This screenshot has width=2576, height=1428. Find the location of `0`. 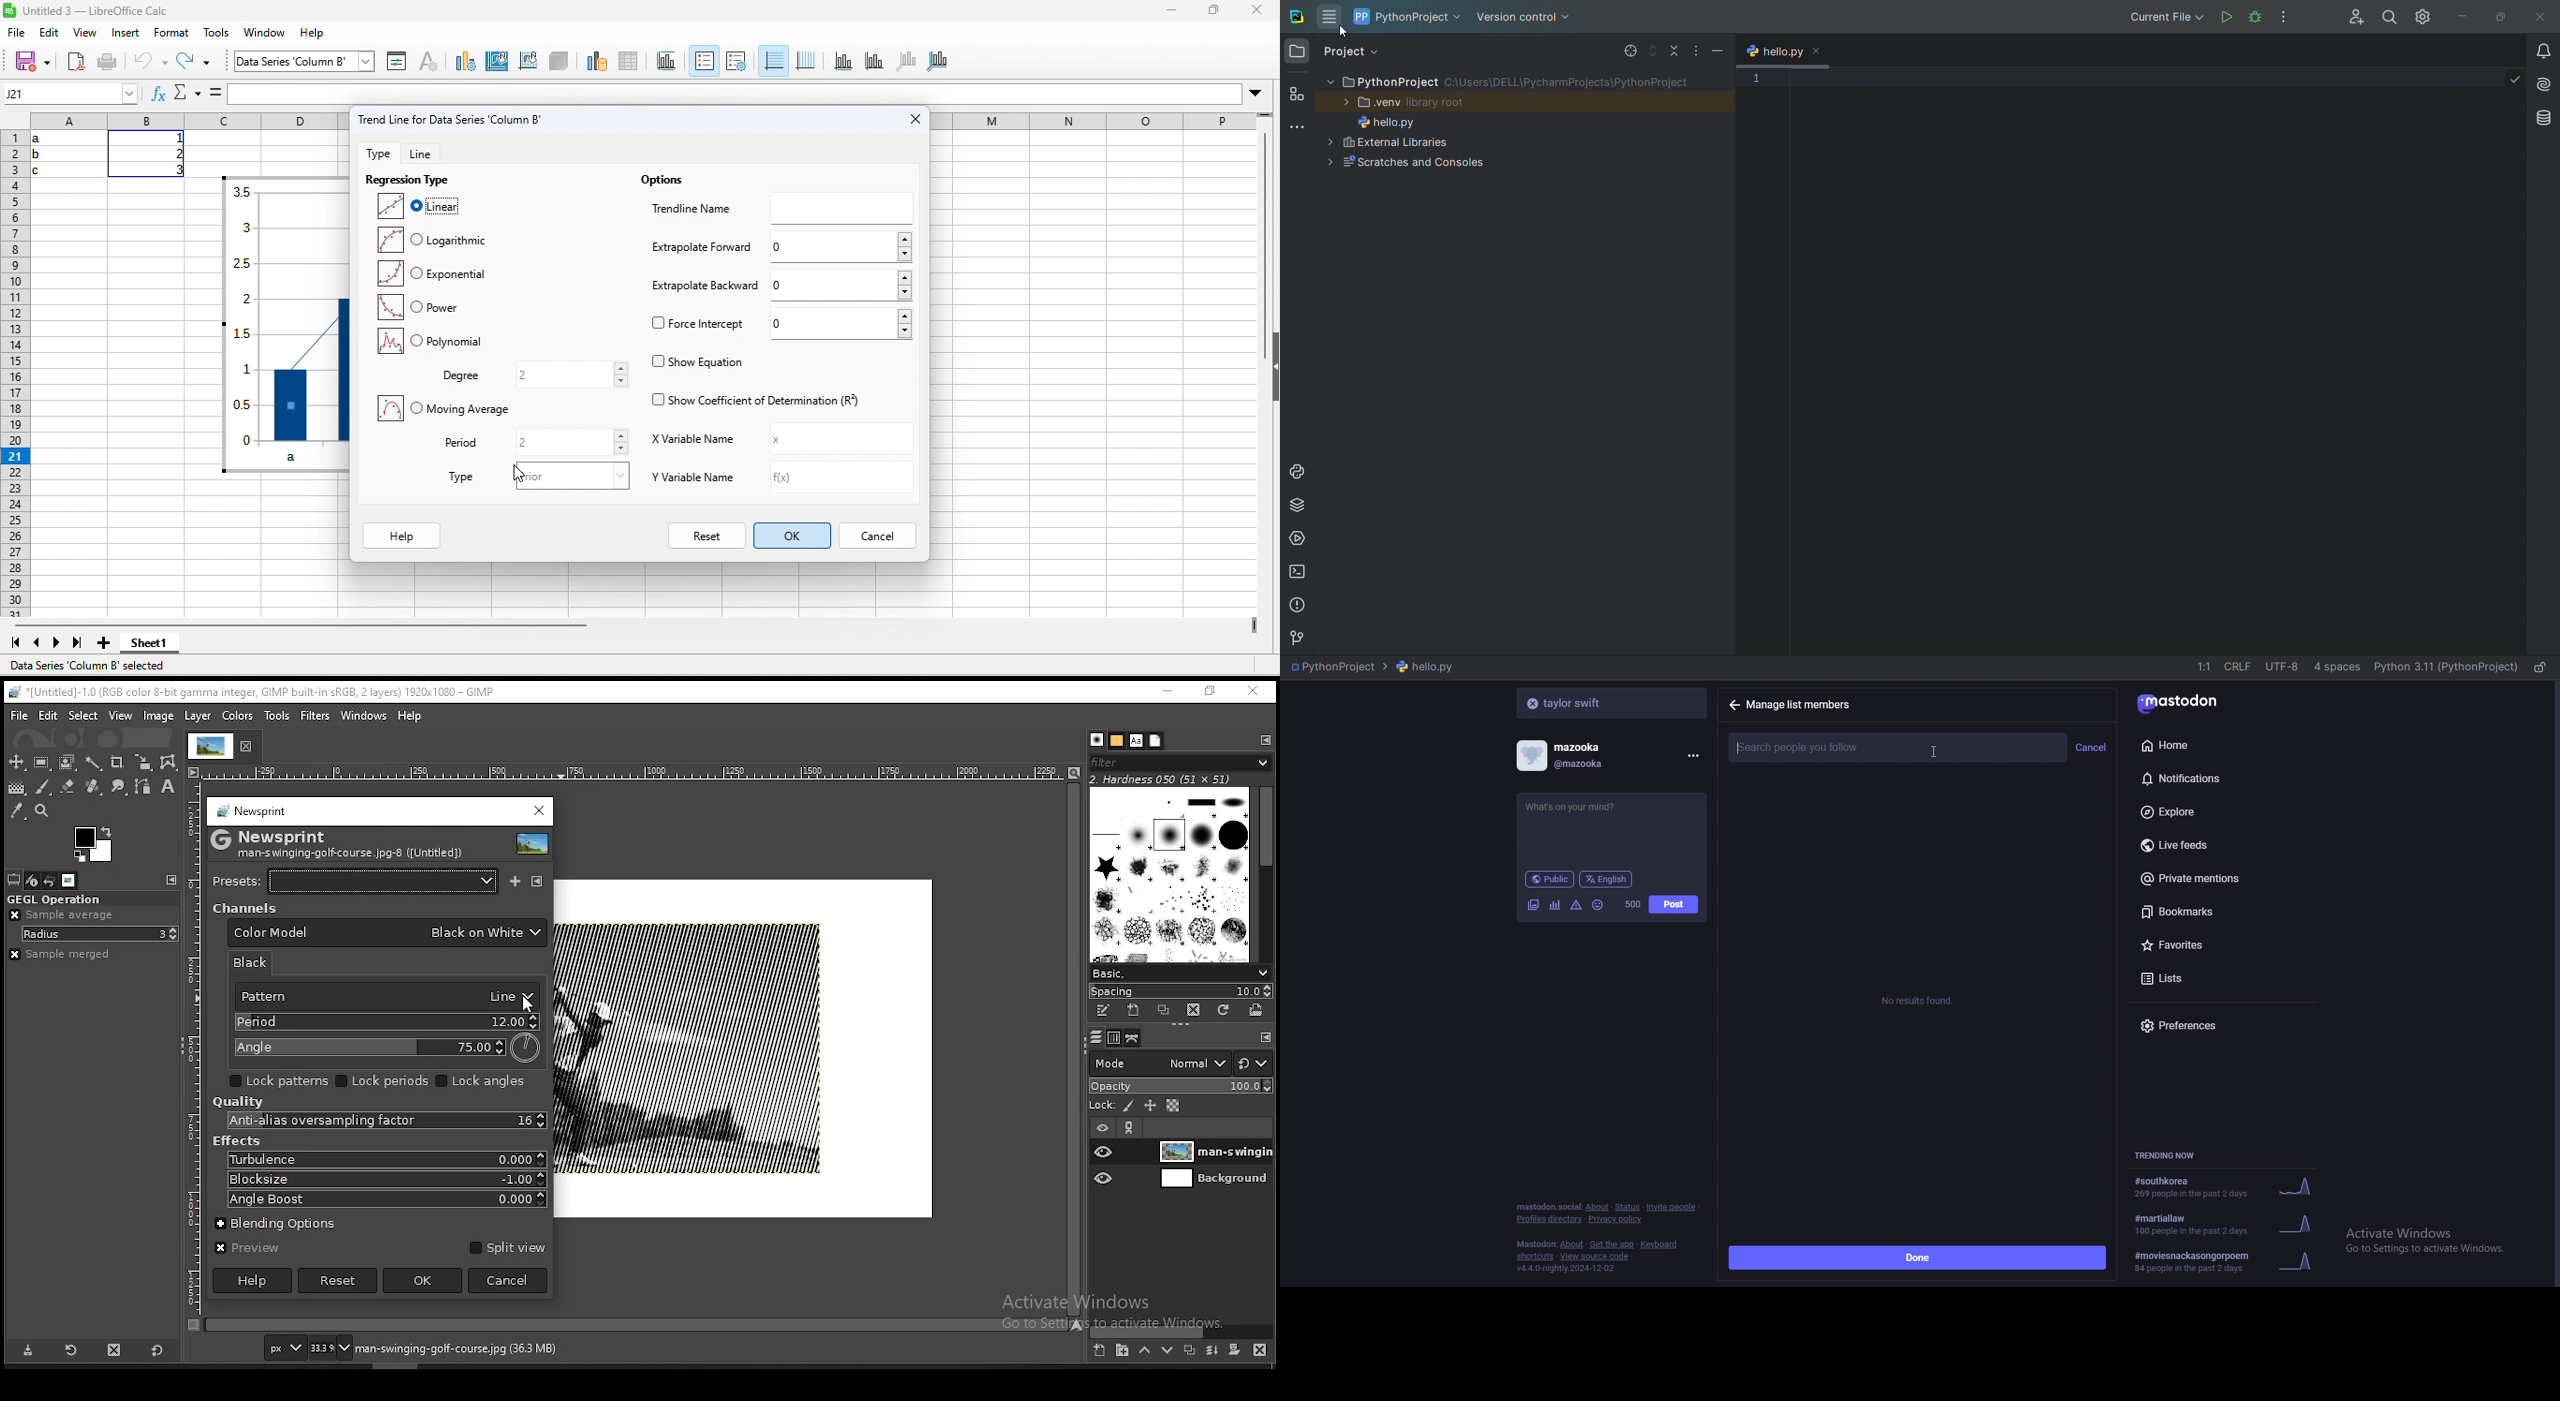

0 is located at coordinates (842, 323).